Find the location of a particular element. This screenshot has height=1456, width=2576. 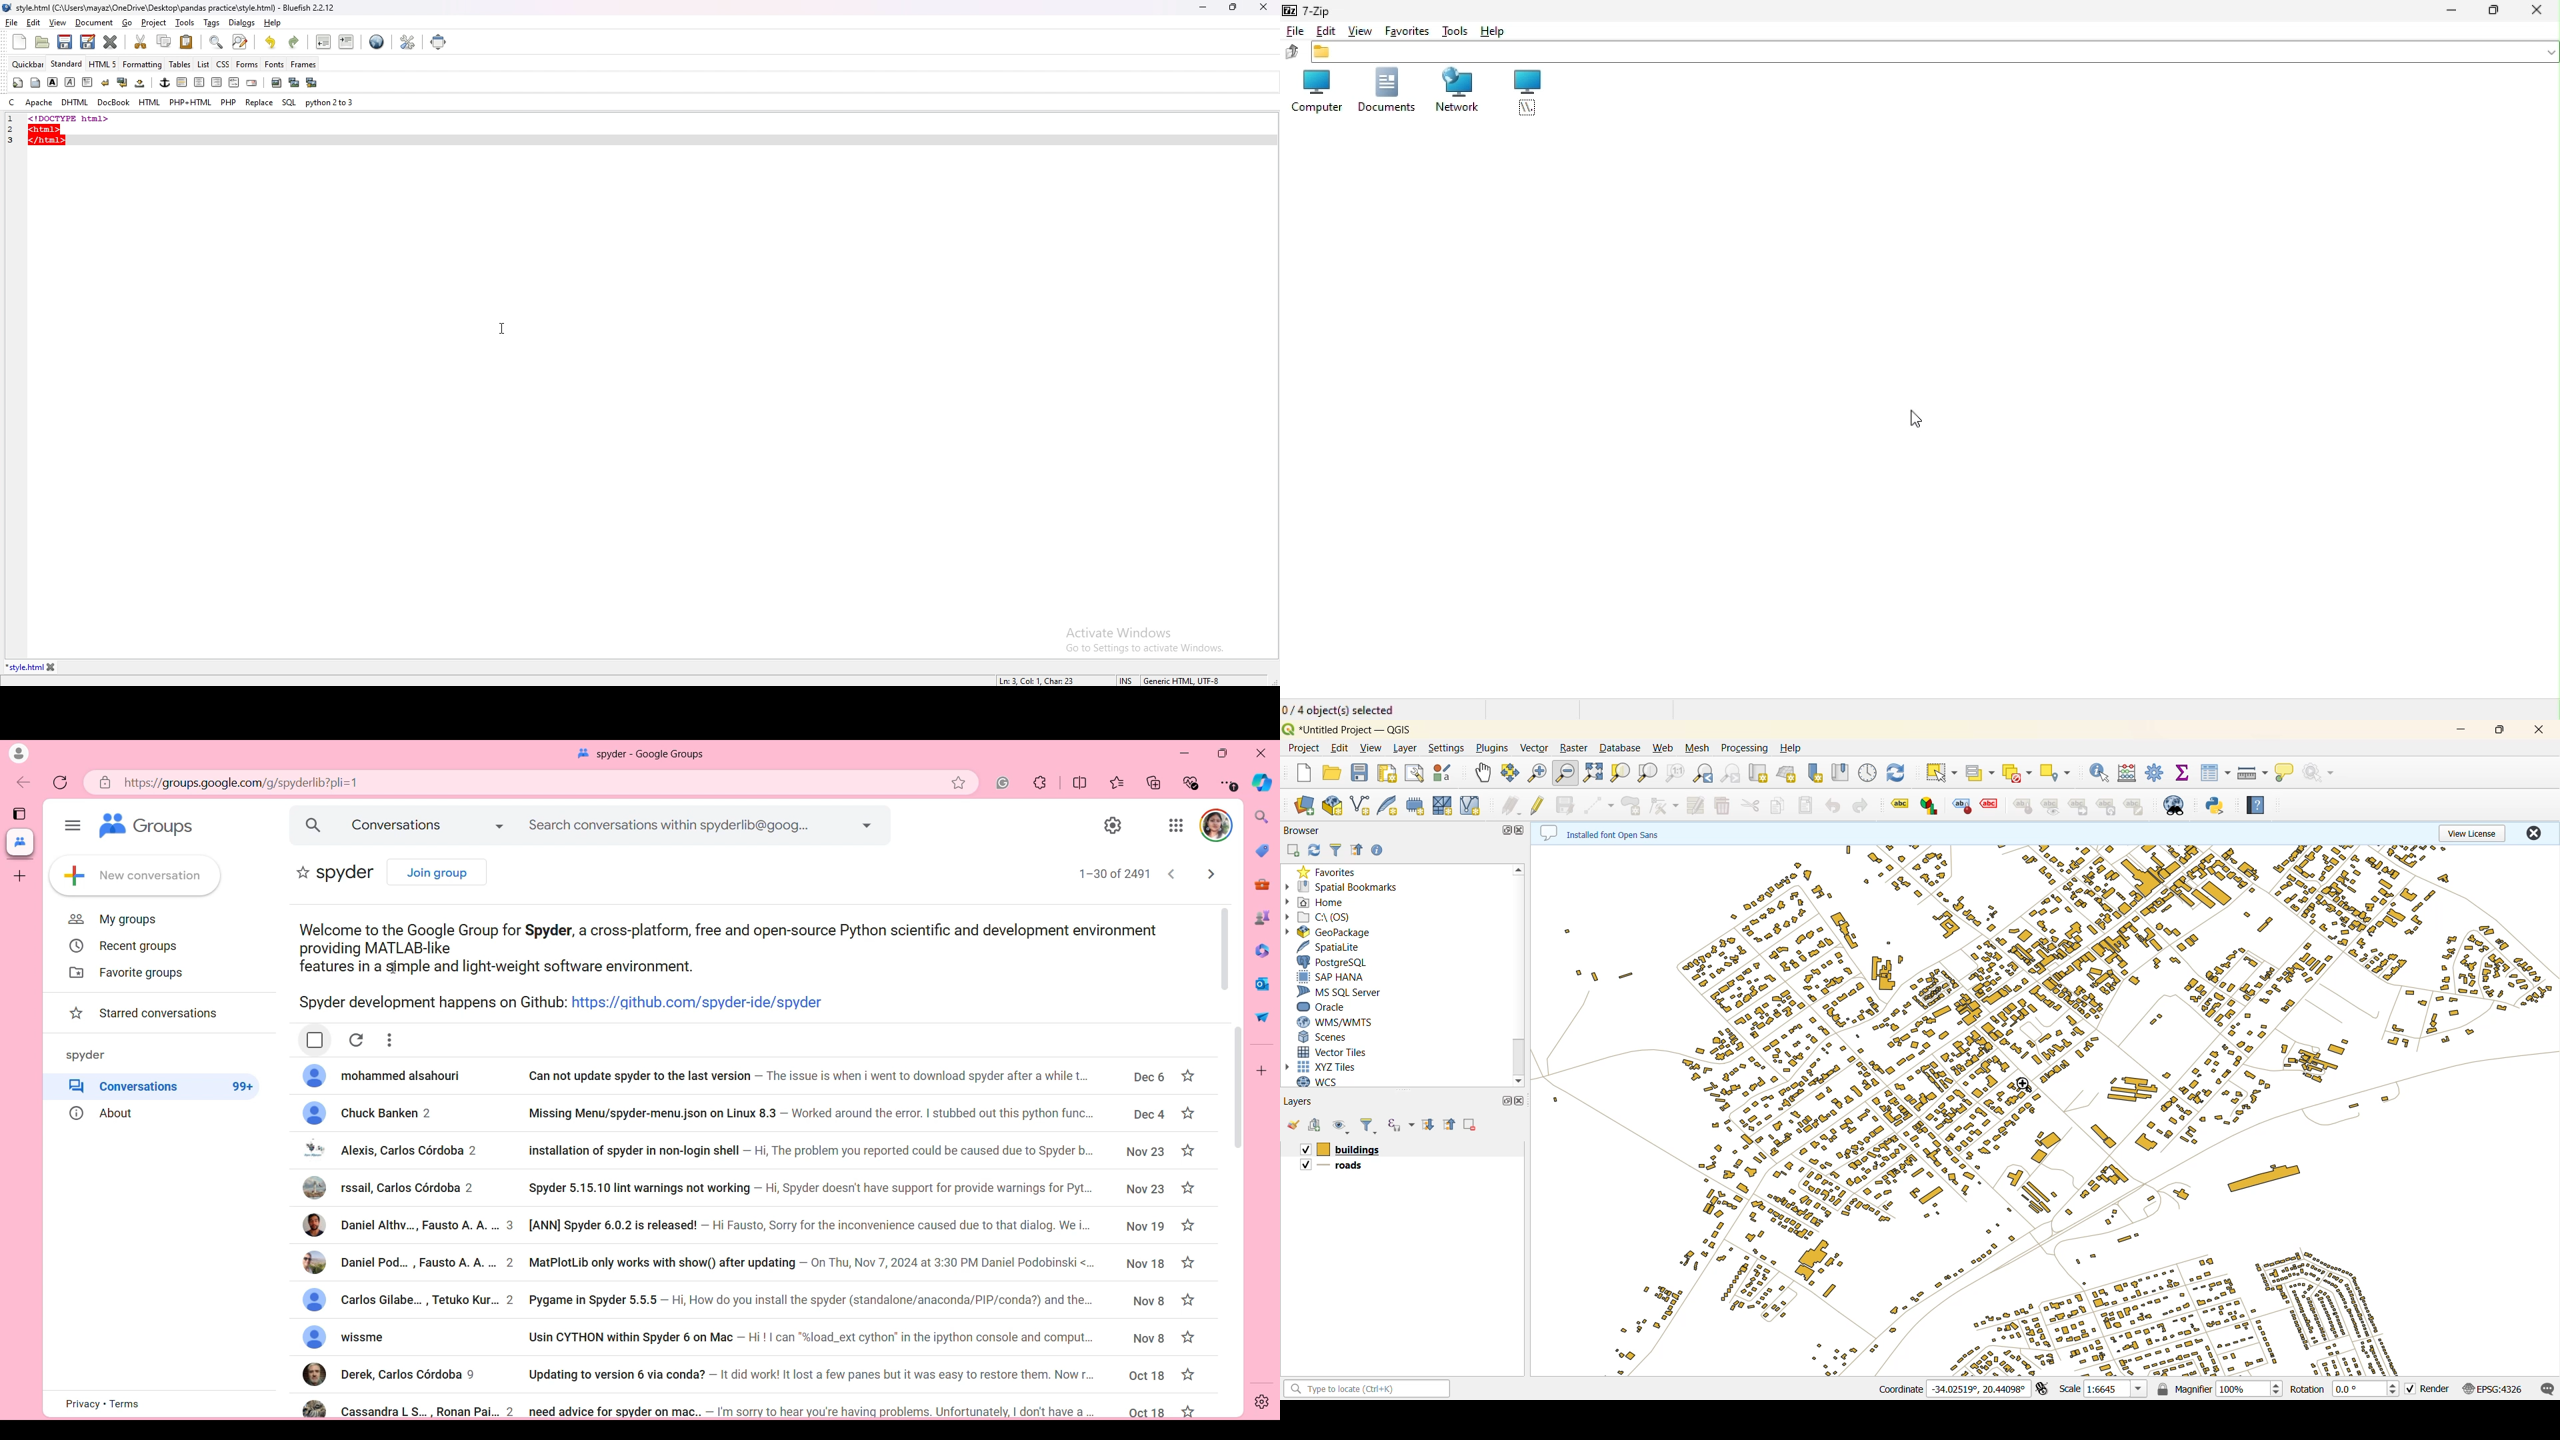

cursor mode is located at coordinates (1126, 681).